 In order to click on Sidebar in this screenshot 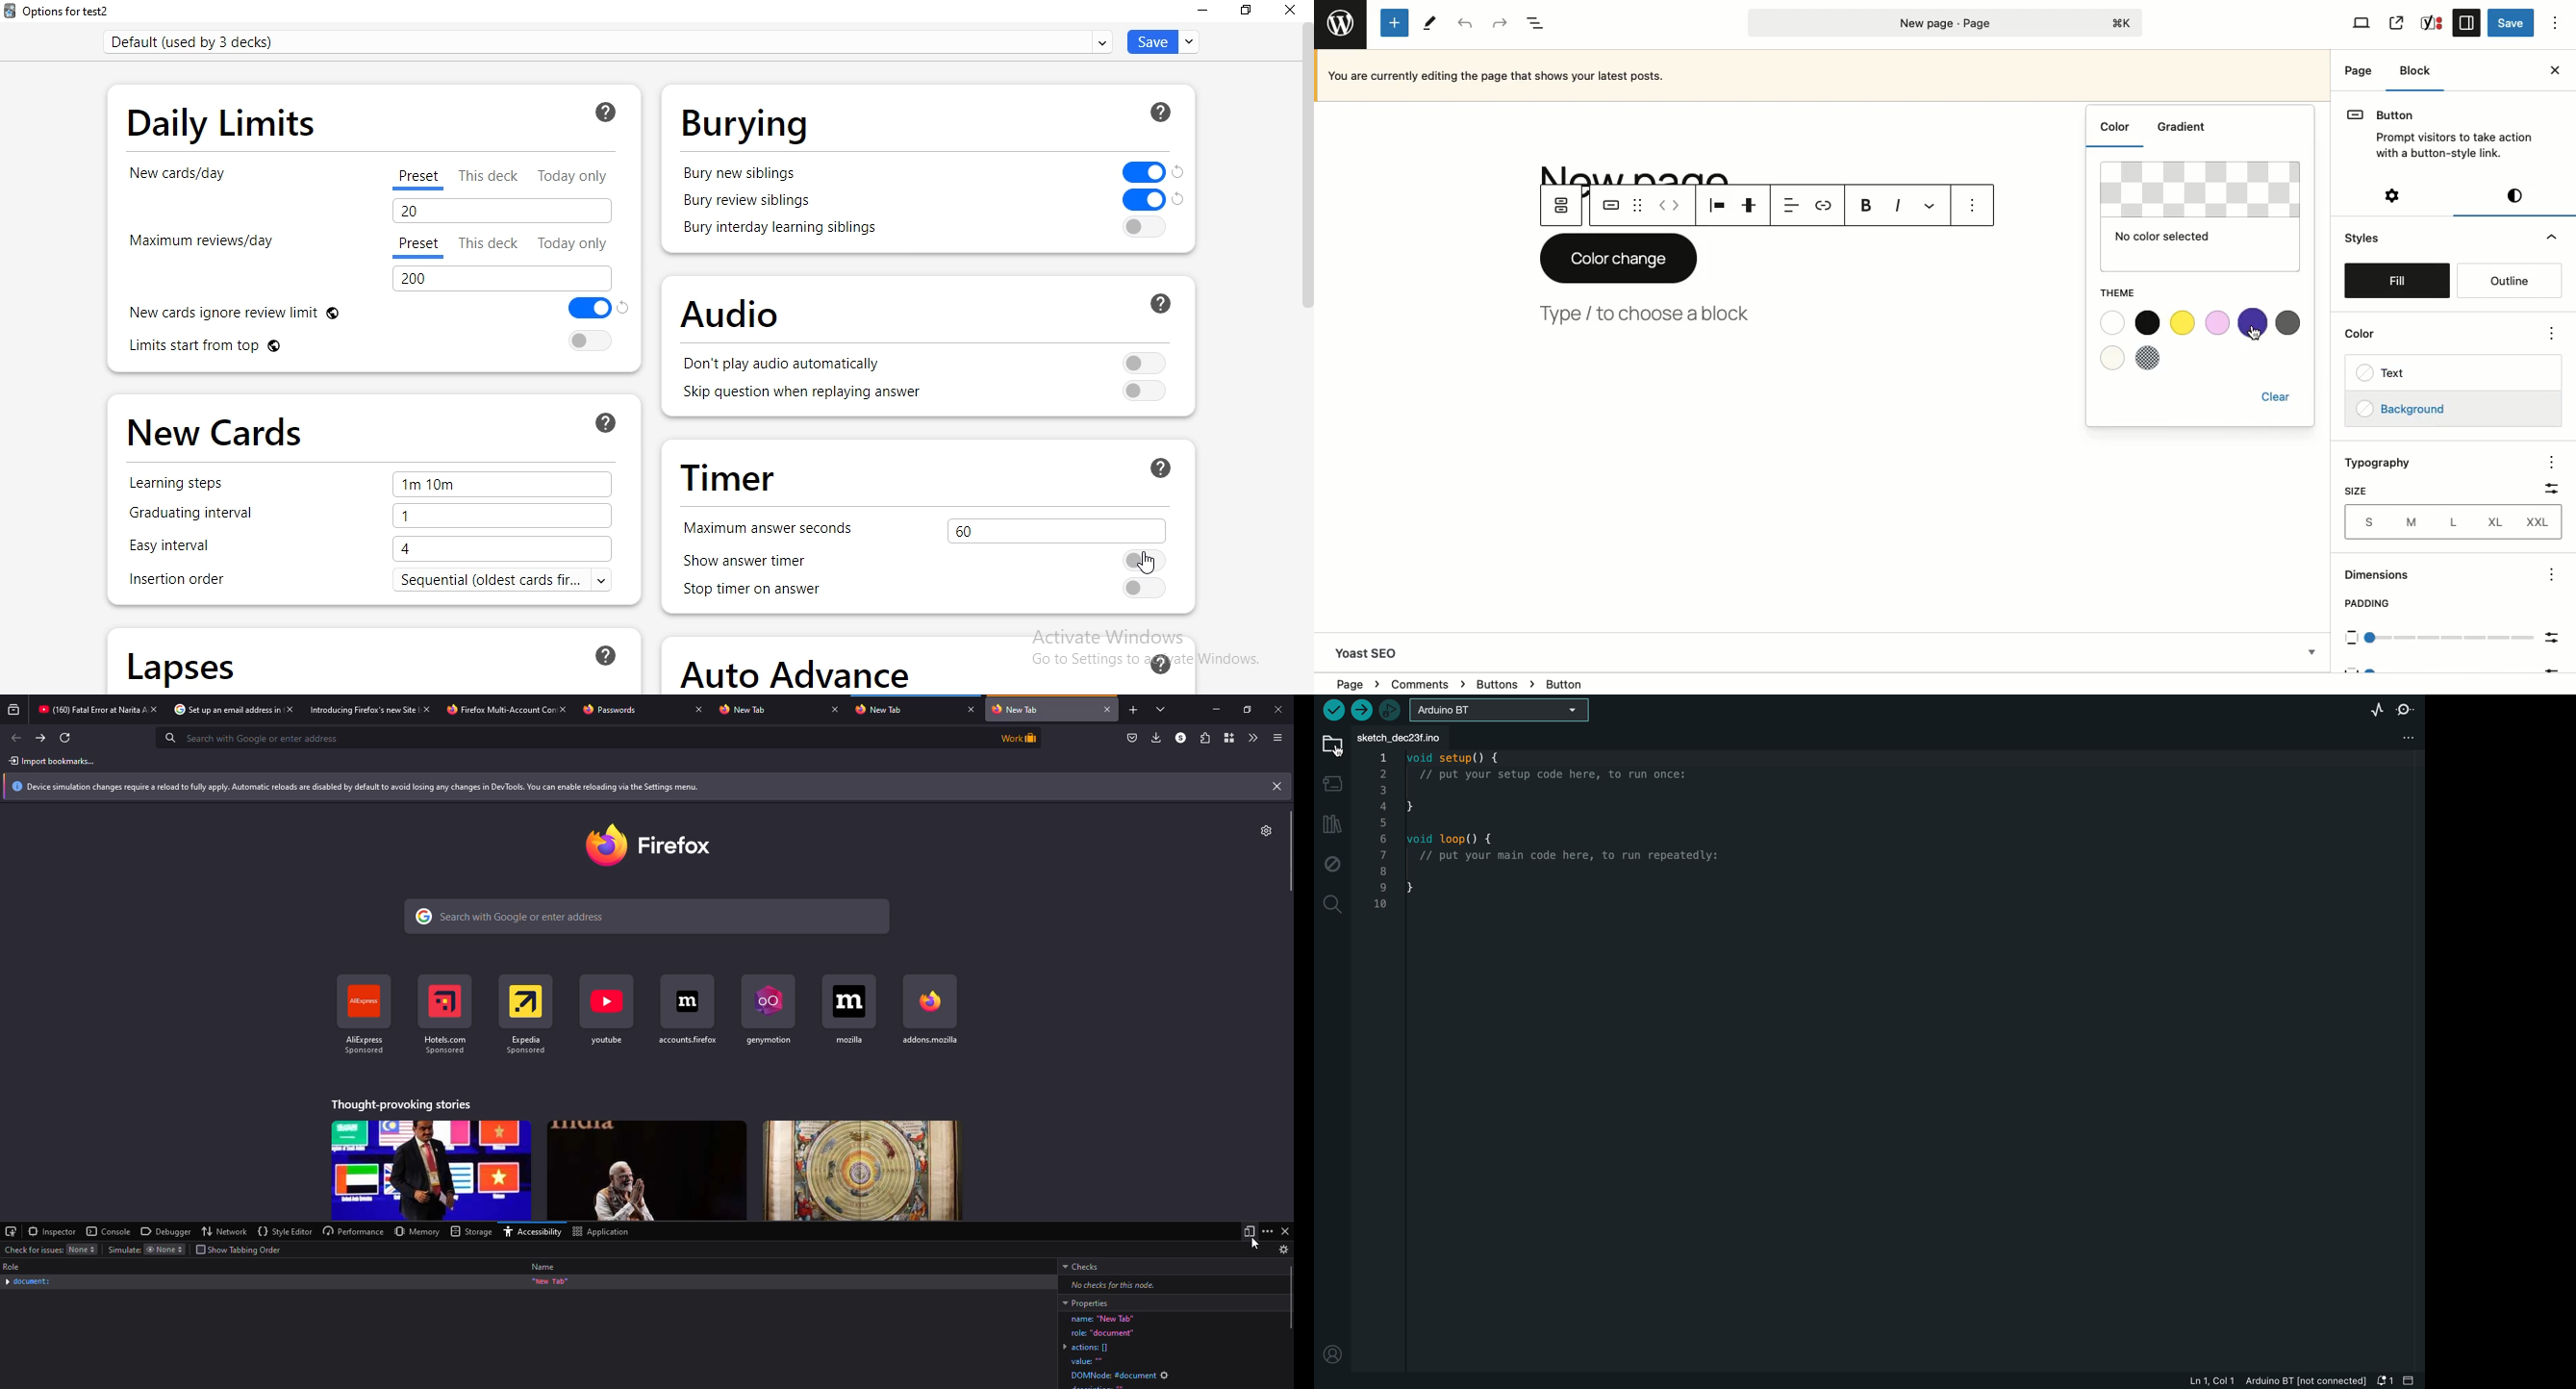, I will do `click(2468, 22)`.